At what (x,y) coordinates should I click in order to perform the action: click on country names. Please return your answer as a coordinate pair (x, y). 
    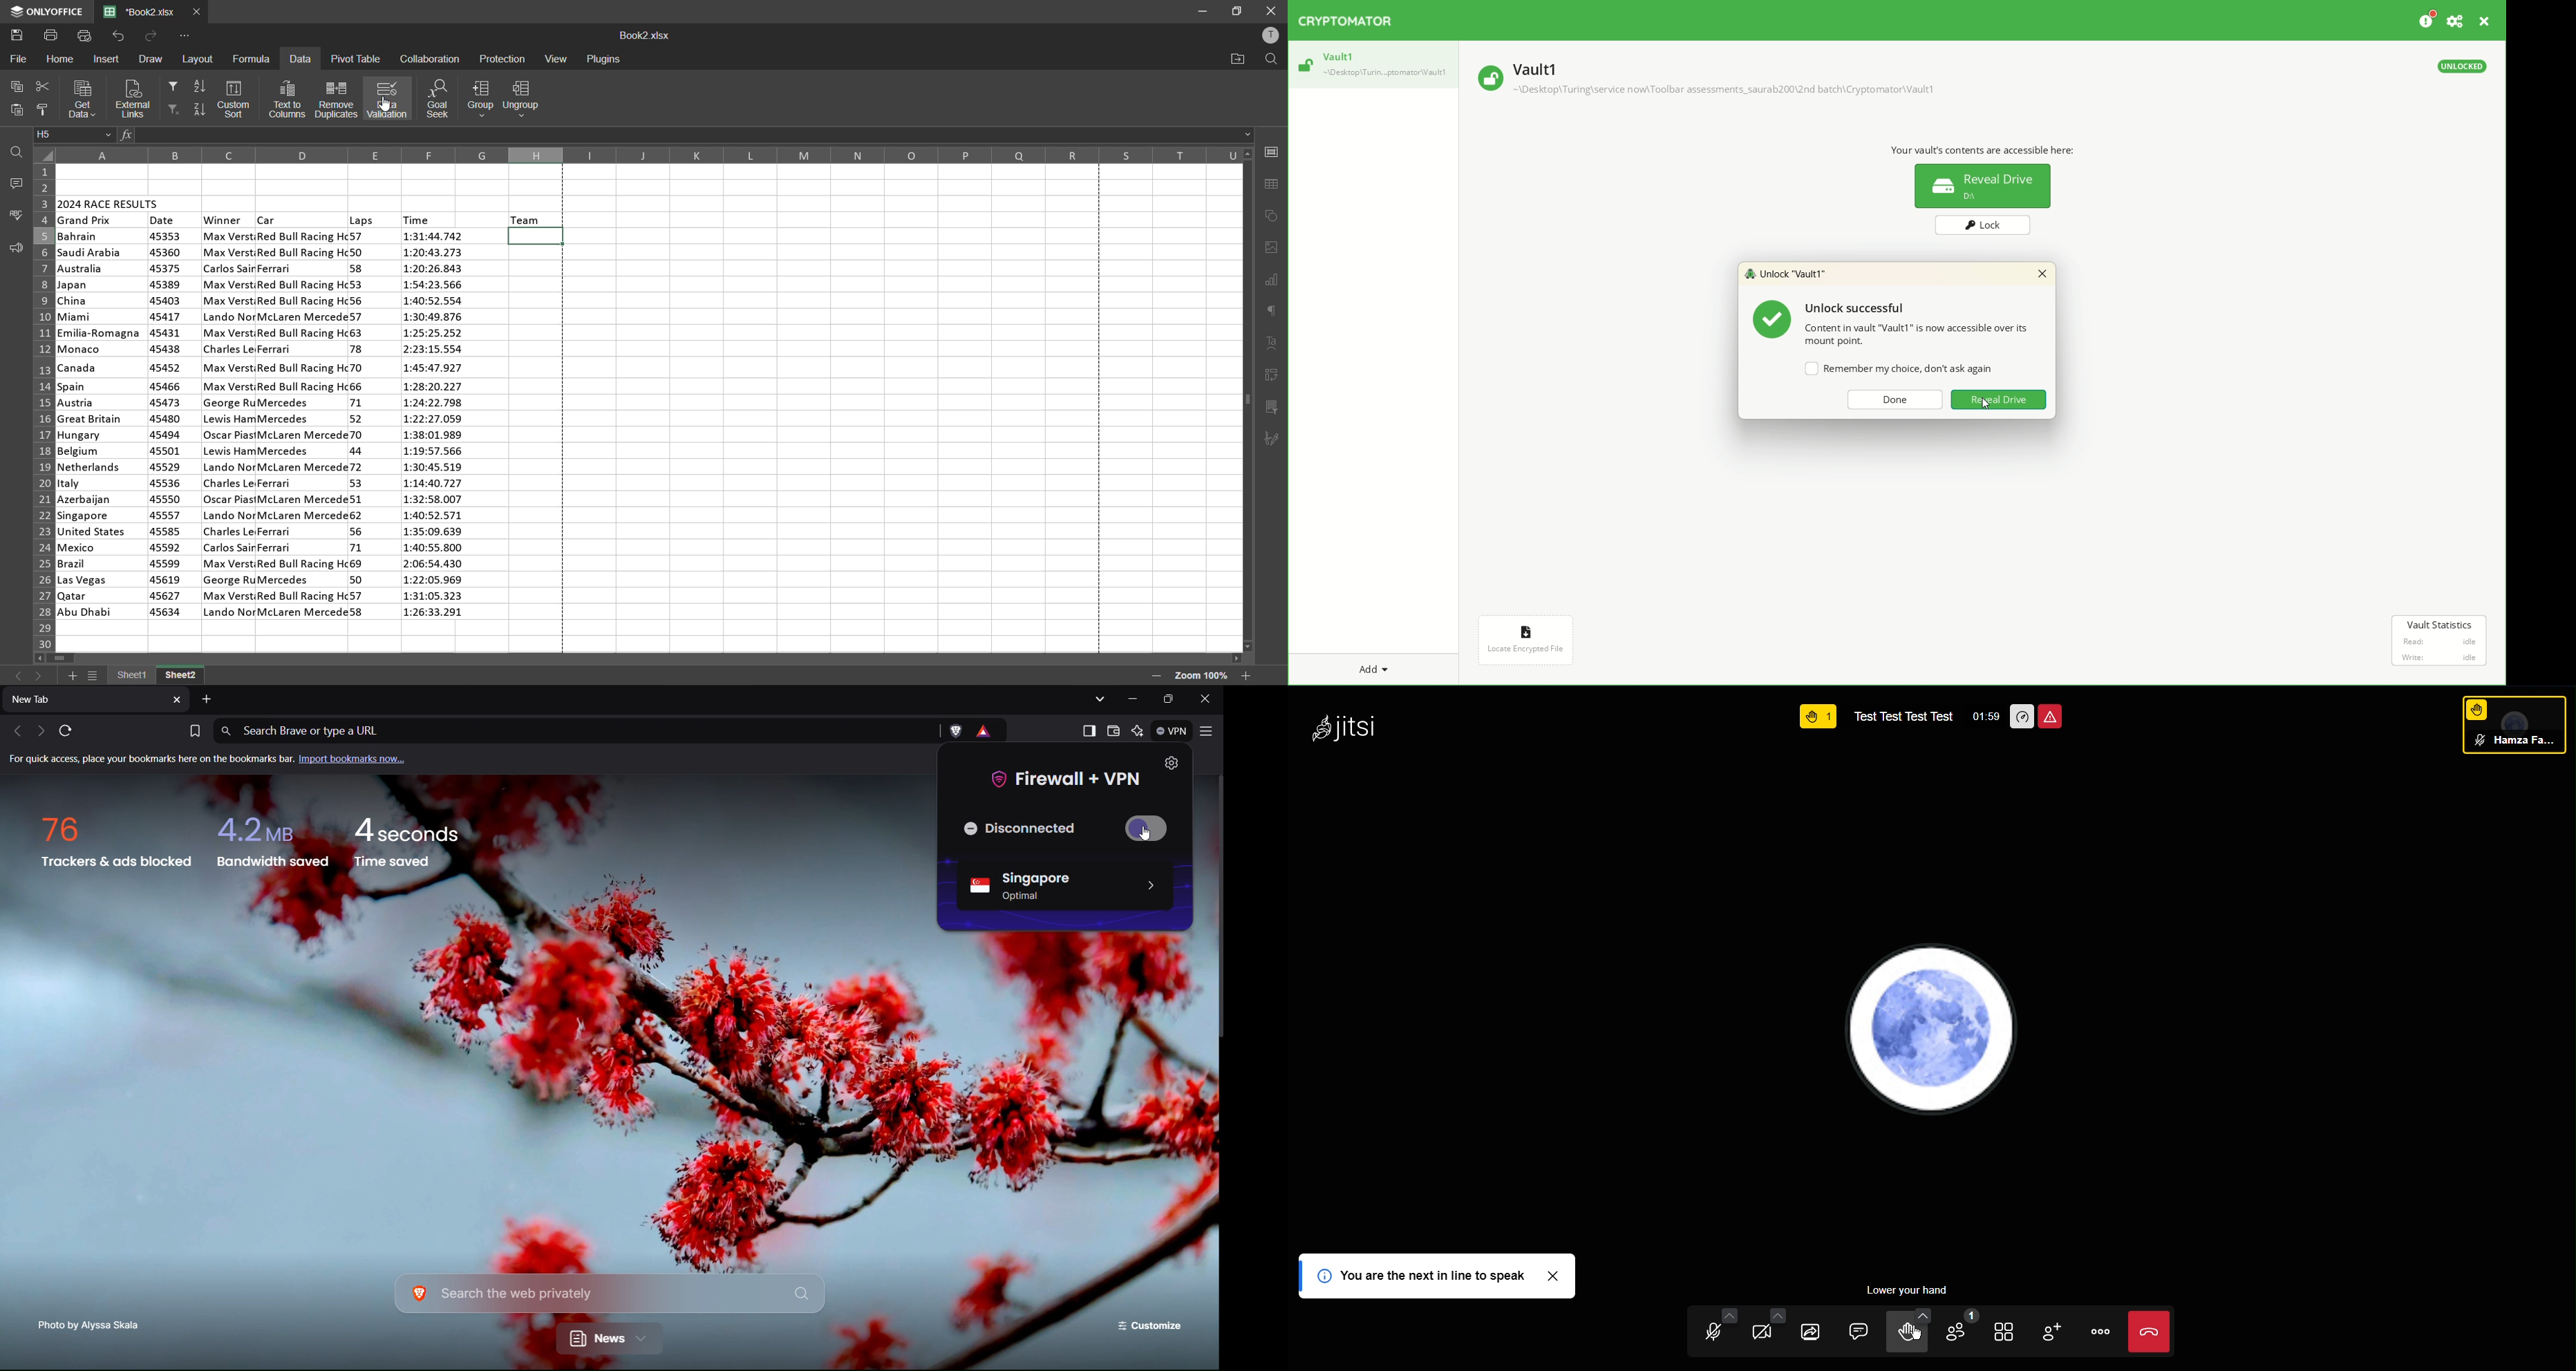
    Looking at the image, I should click on (100, 424).